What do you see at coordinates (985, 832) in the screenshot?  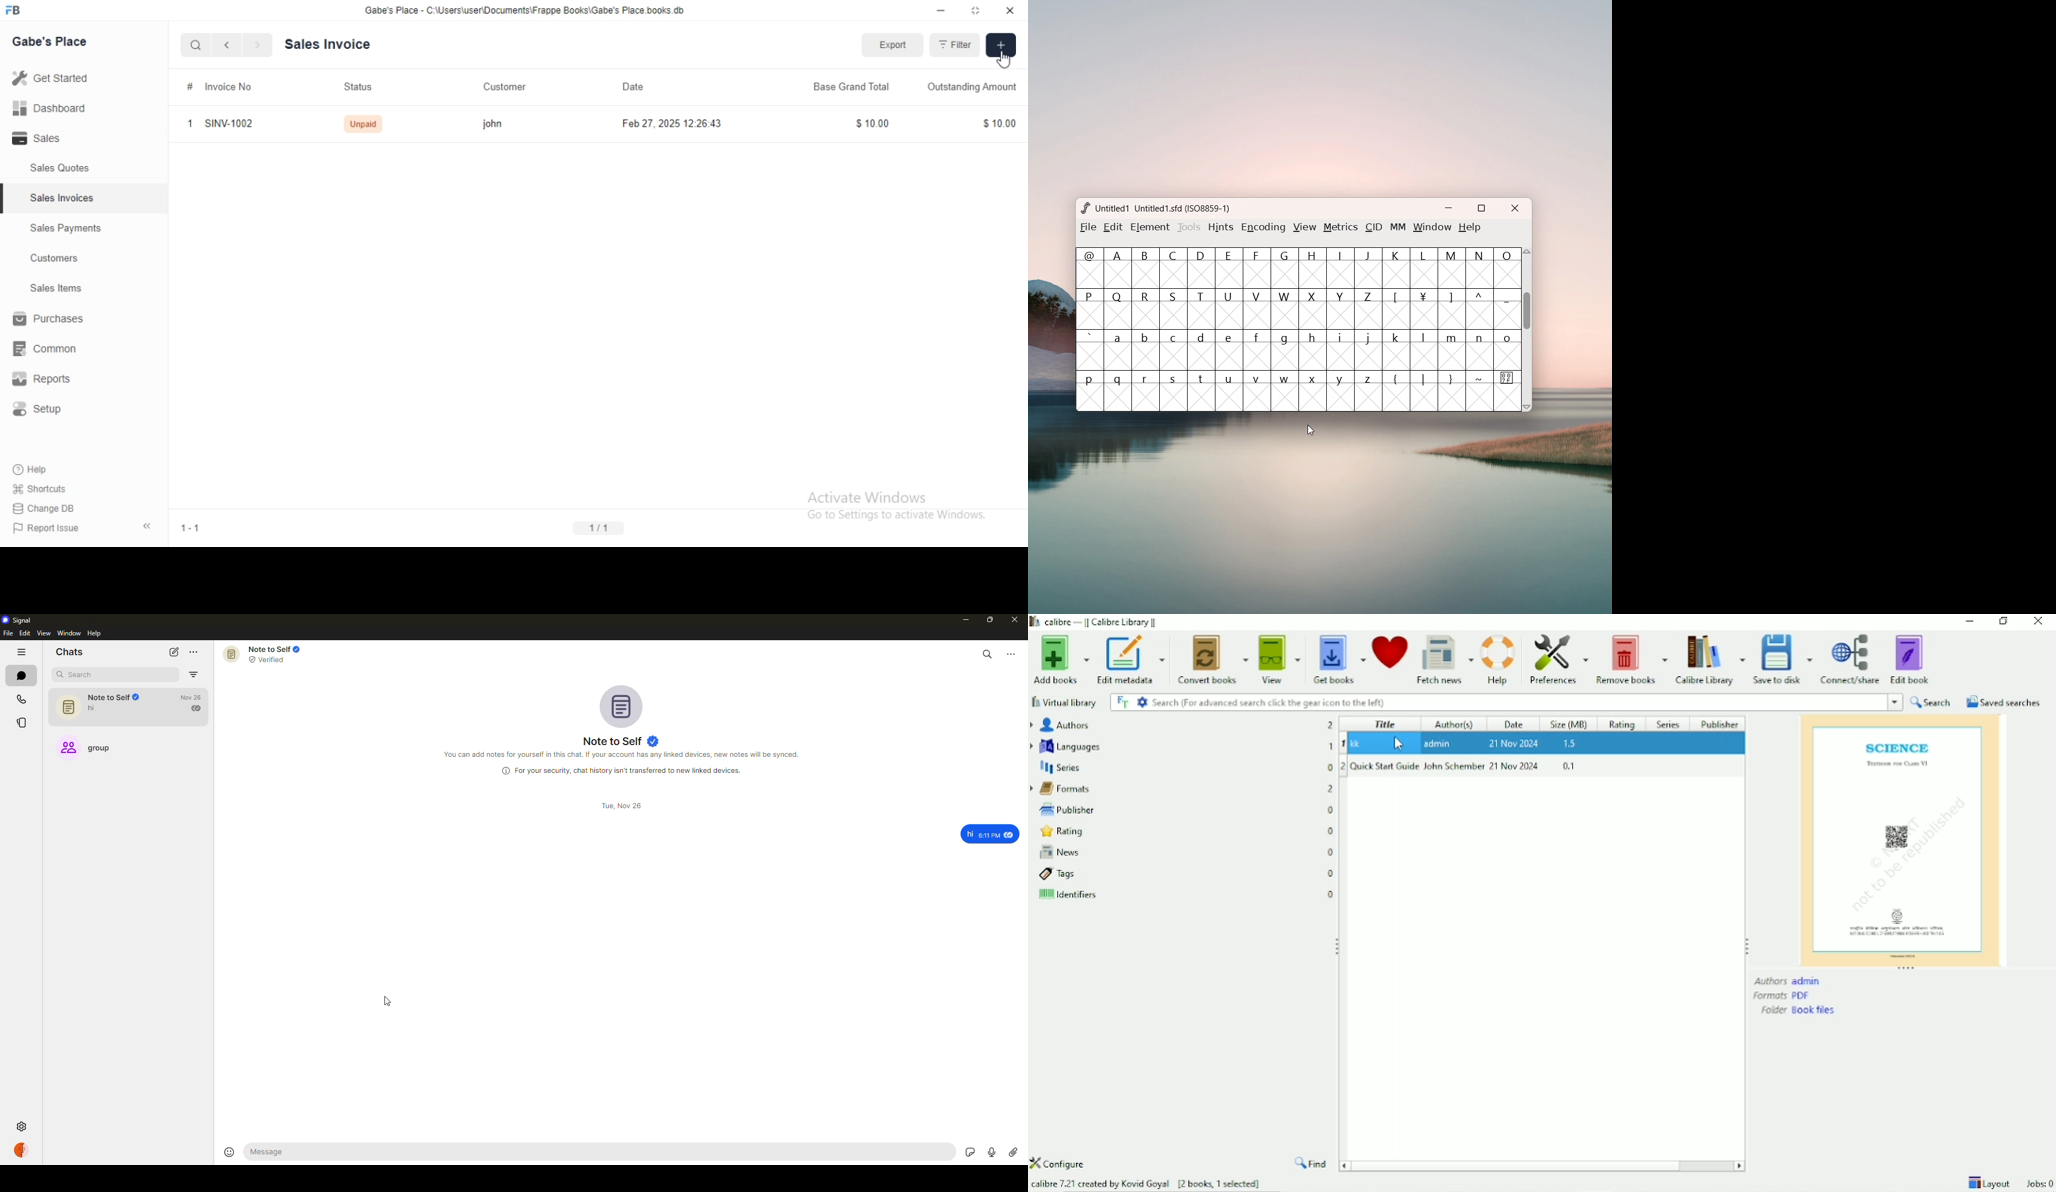 I see `message` at bounding box center [985, 832].